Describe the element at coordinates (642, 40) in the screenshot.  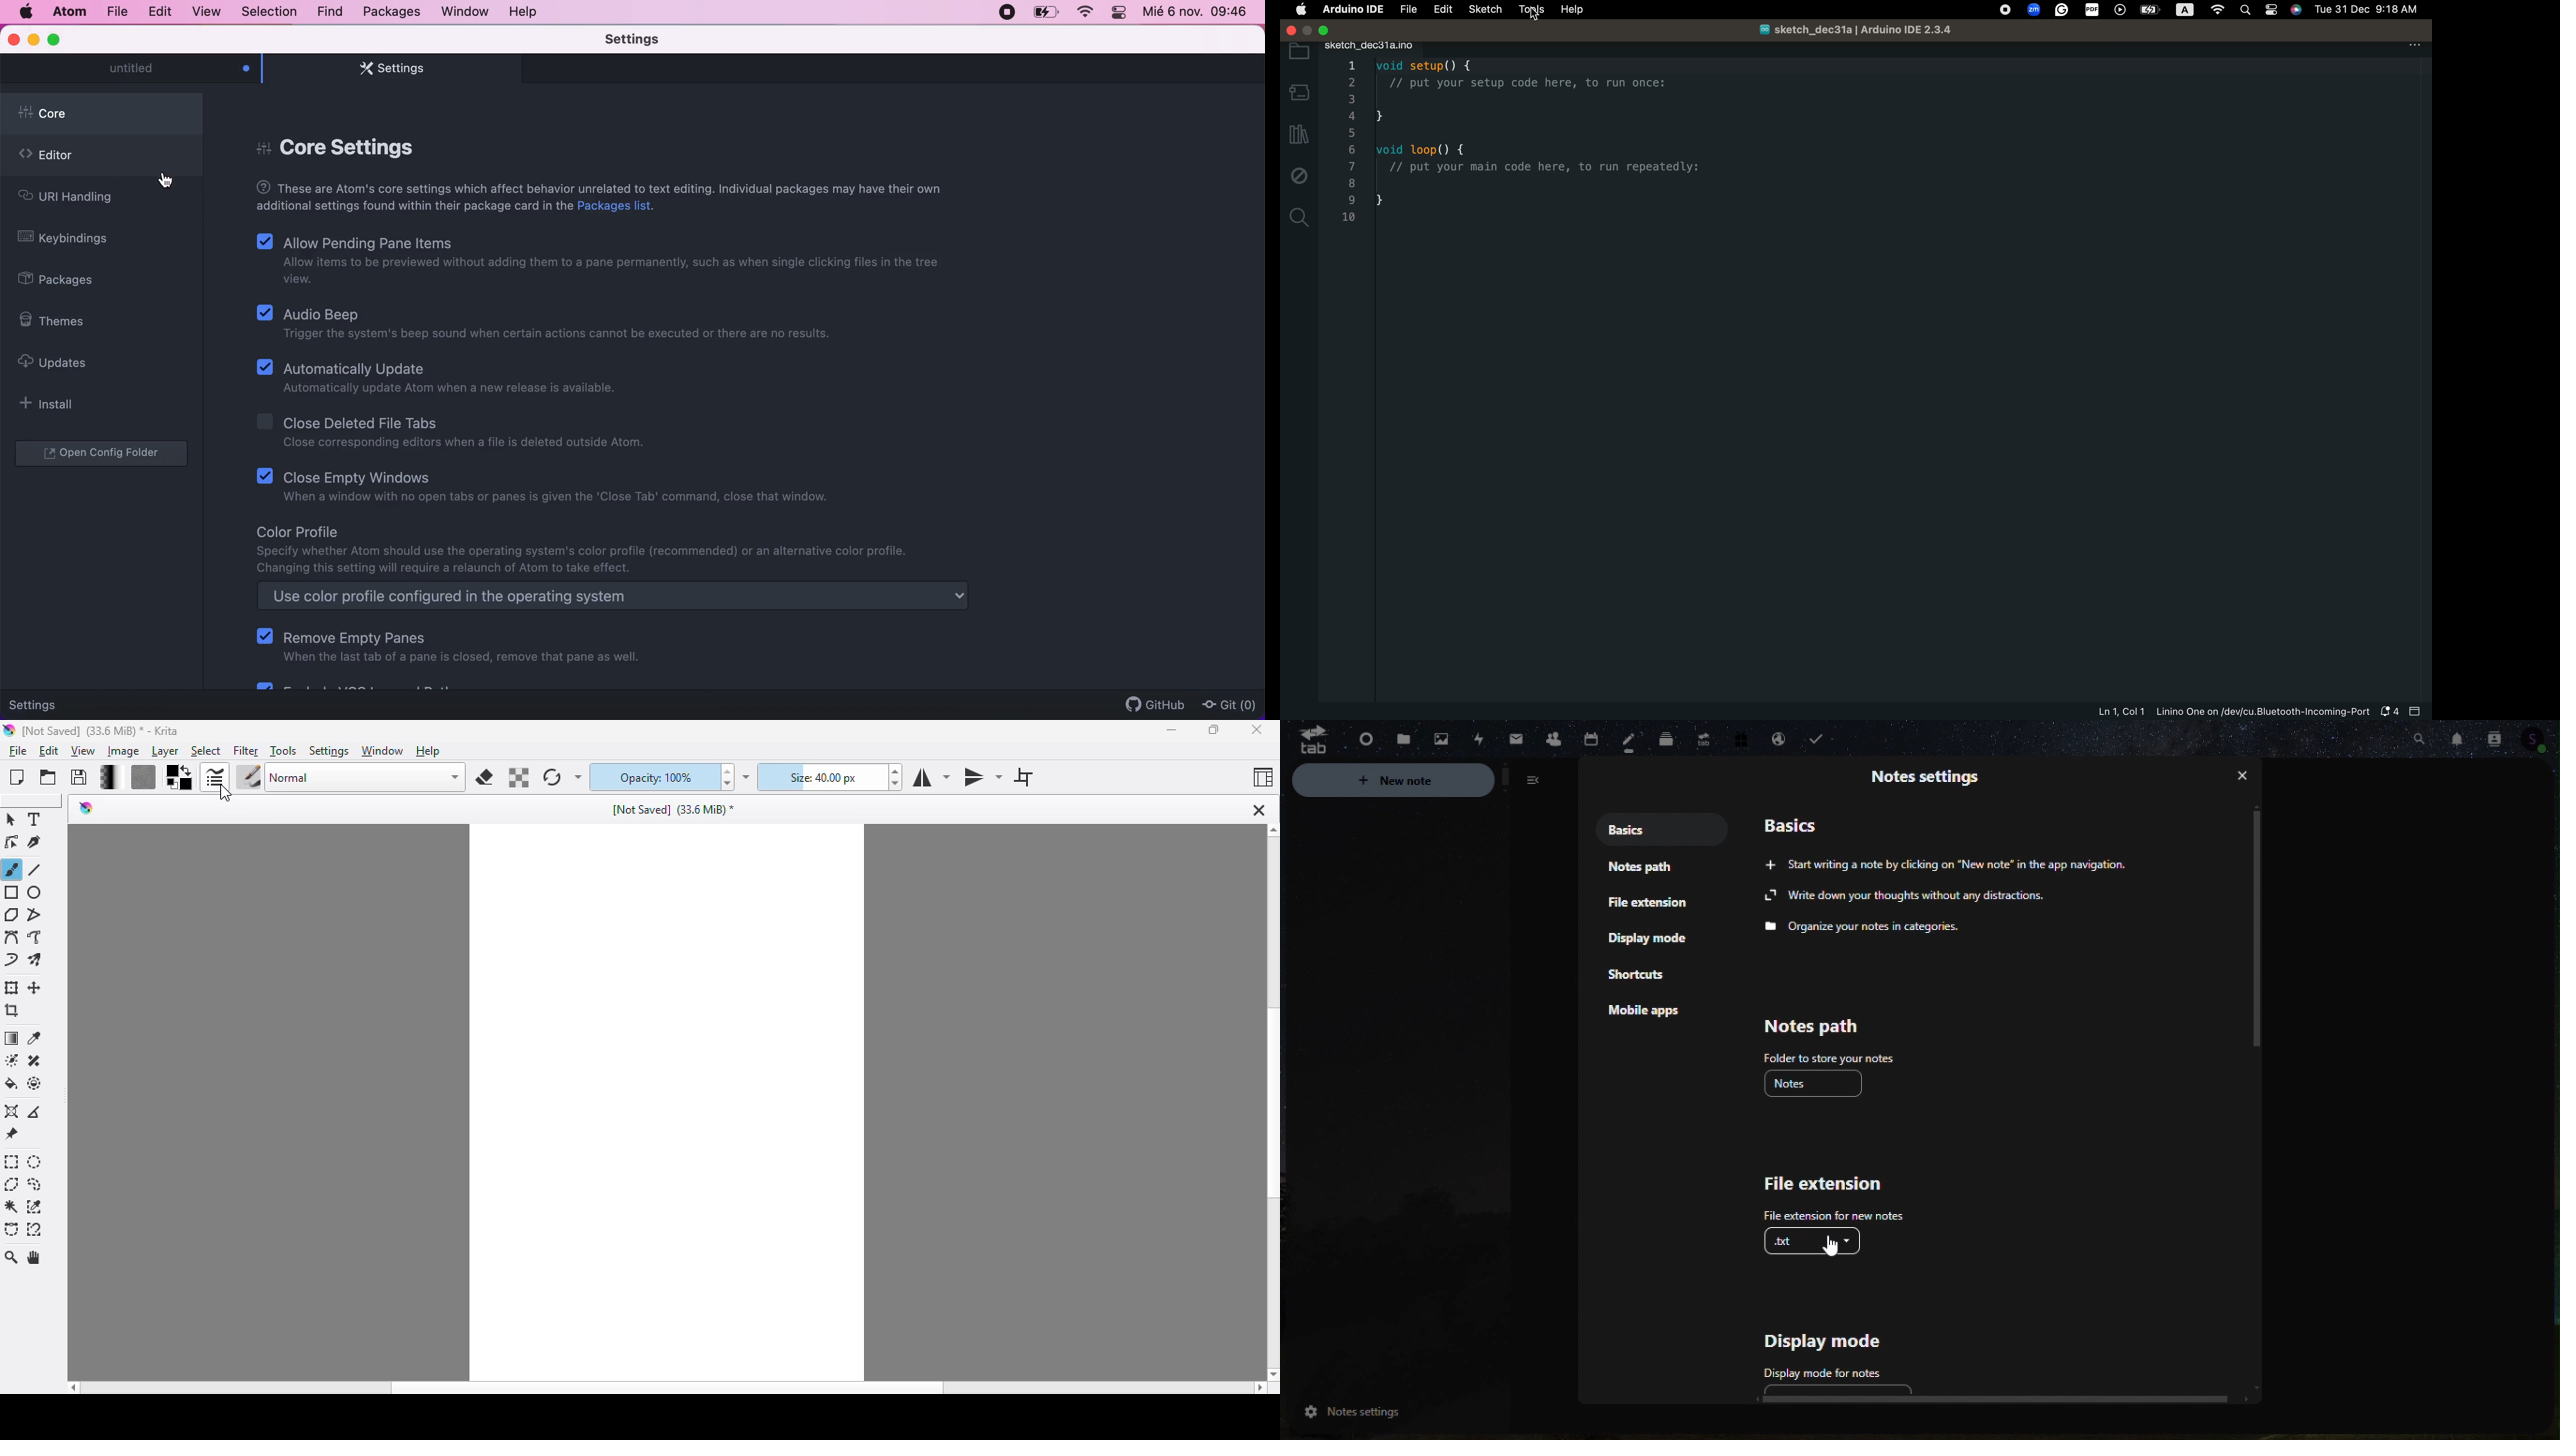
I see `settings` at that location.